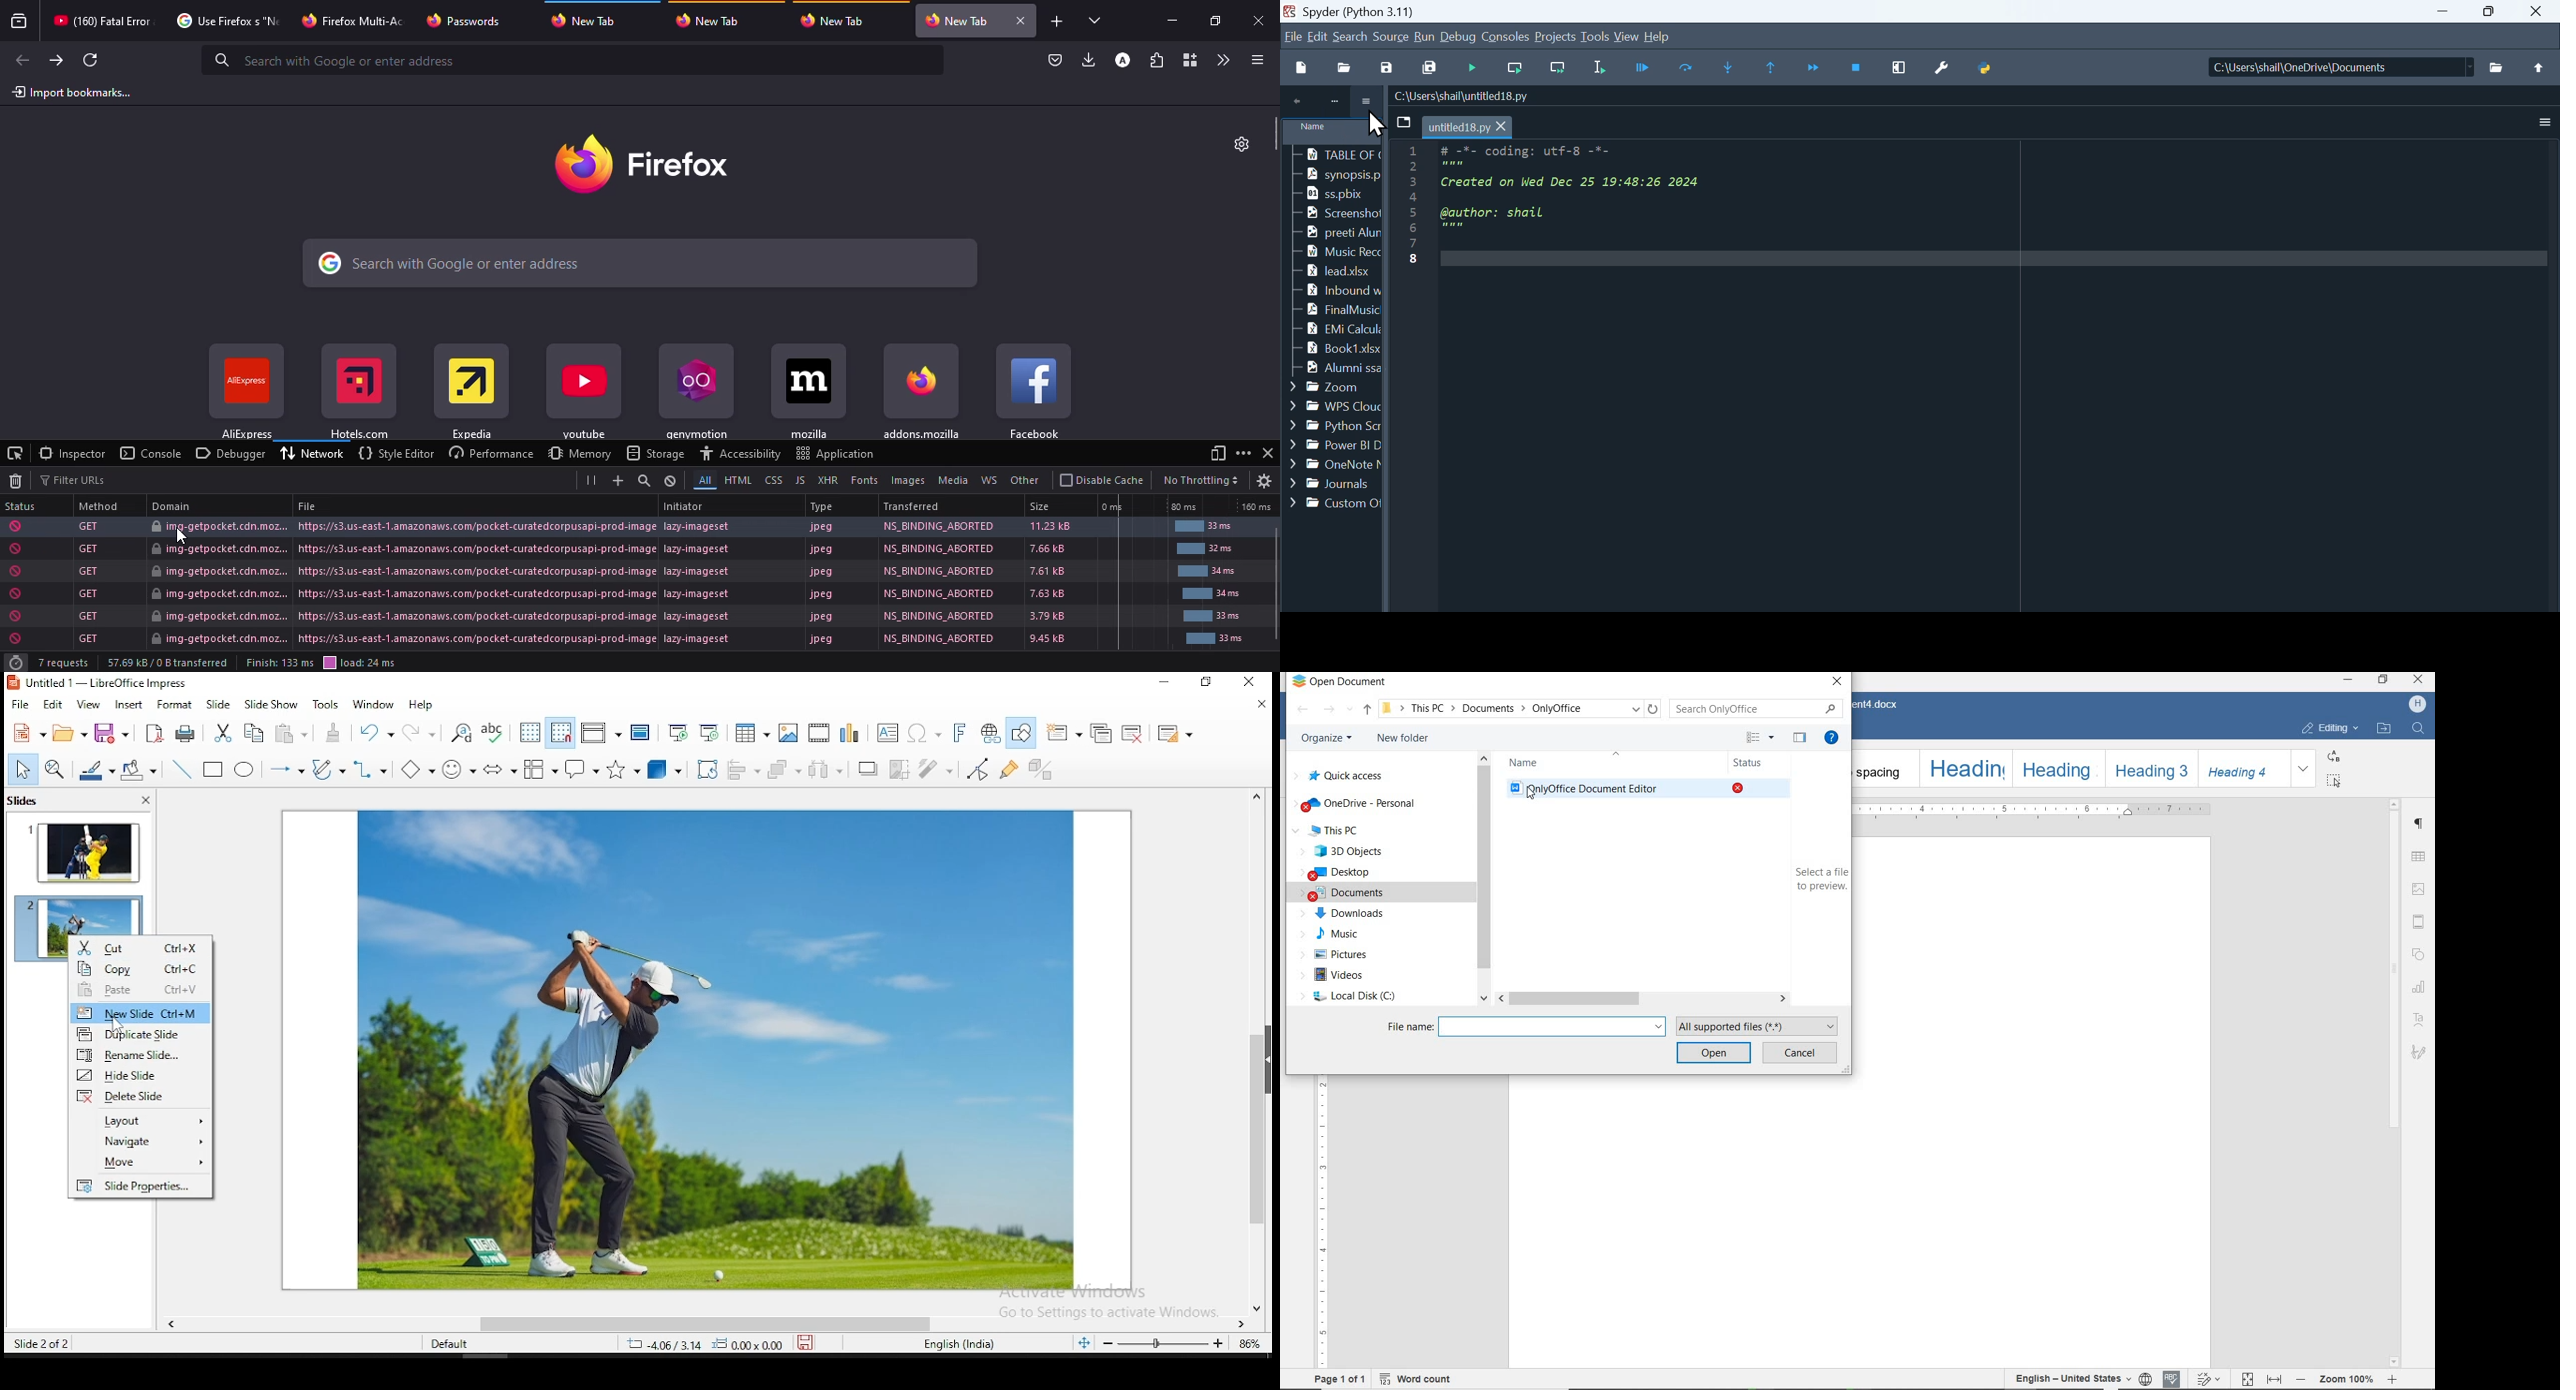 Image resolution: width=2576 pixels, height=1400 pixels. What do you see at coordinates (863, 481) in the screenshot?
I see `fonts` at bounding box center [863, 481].